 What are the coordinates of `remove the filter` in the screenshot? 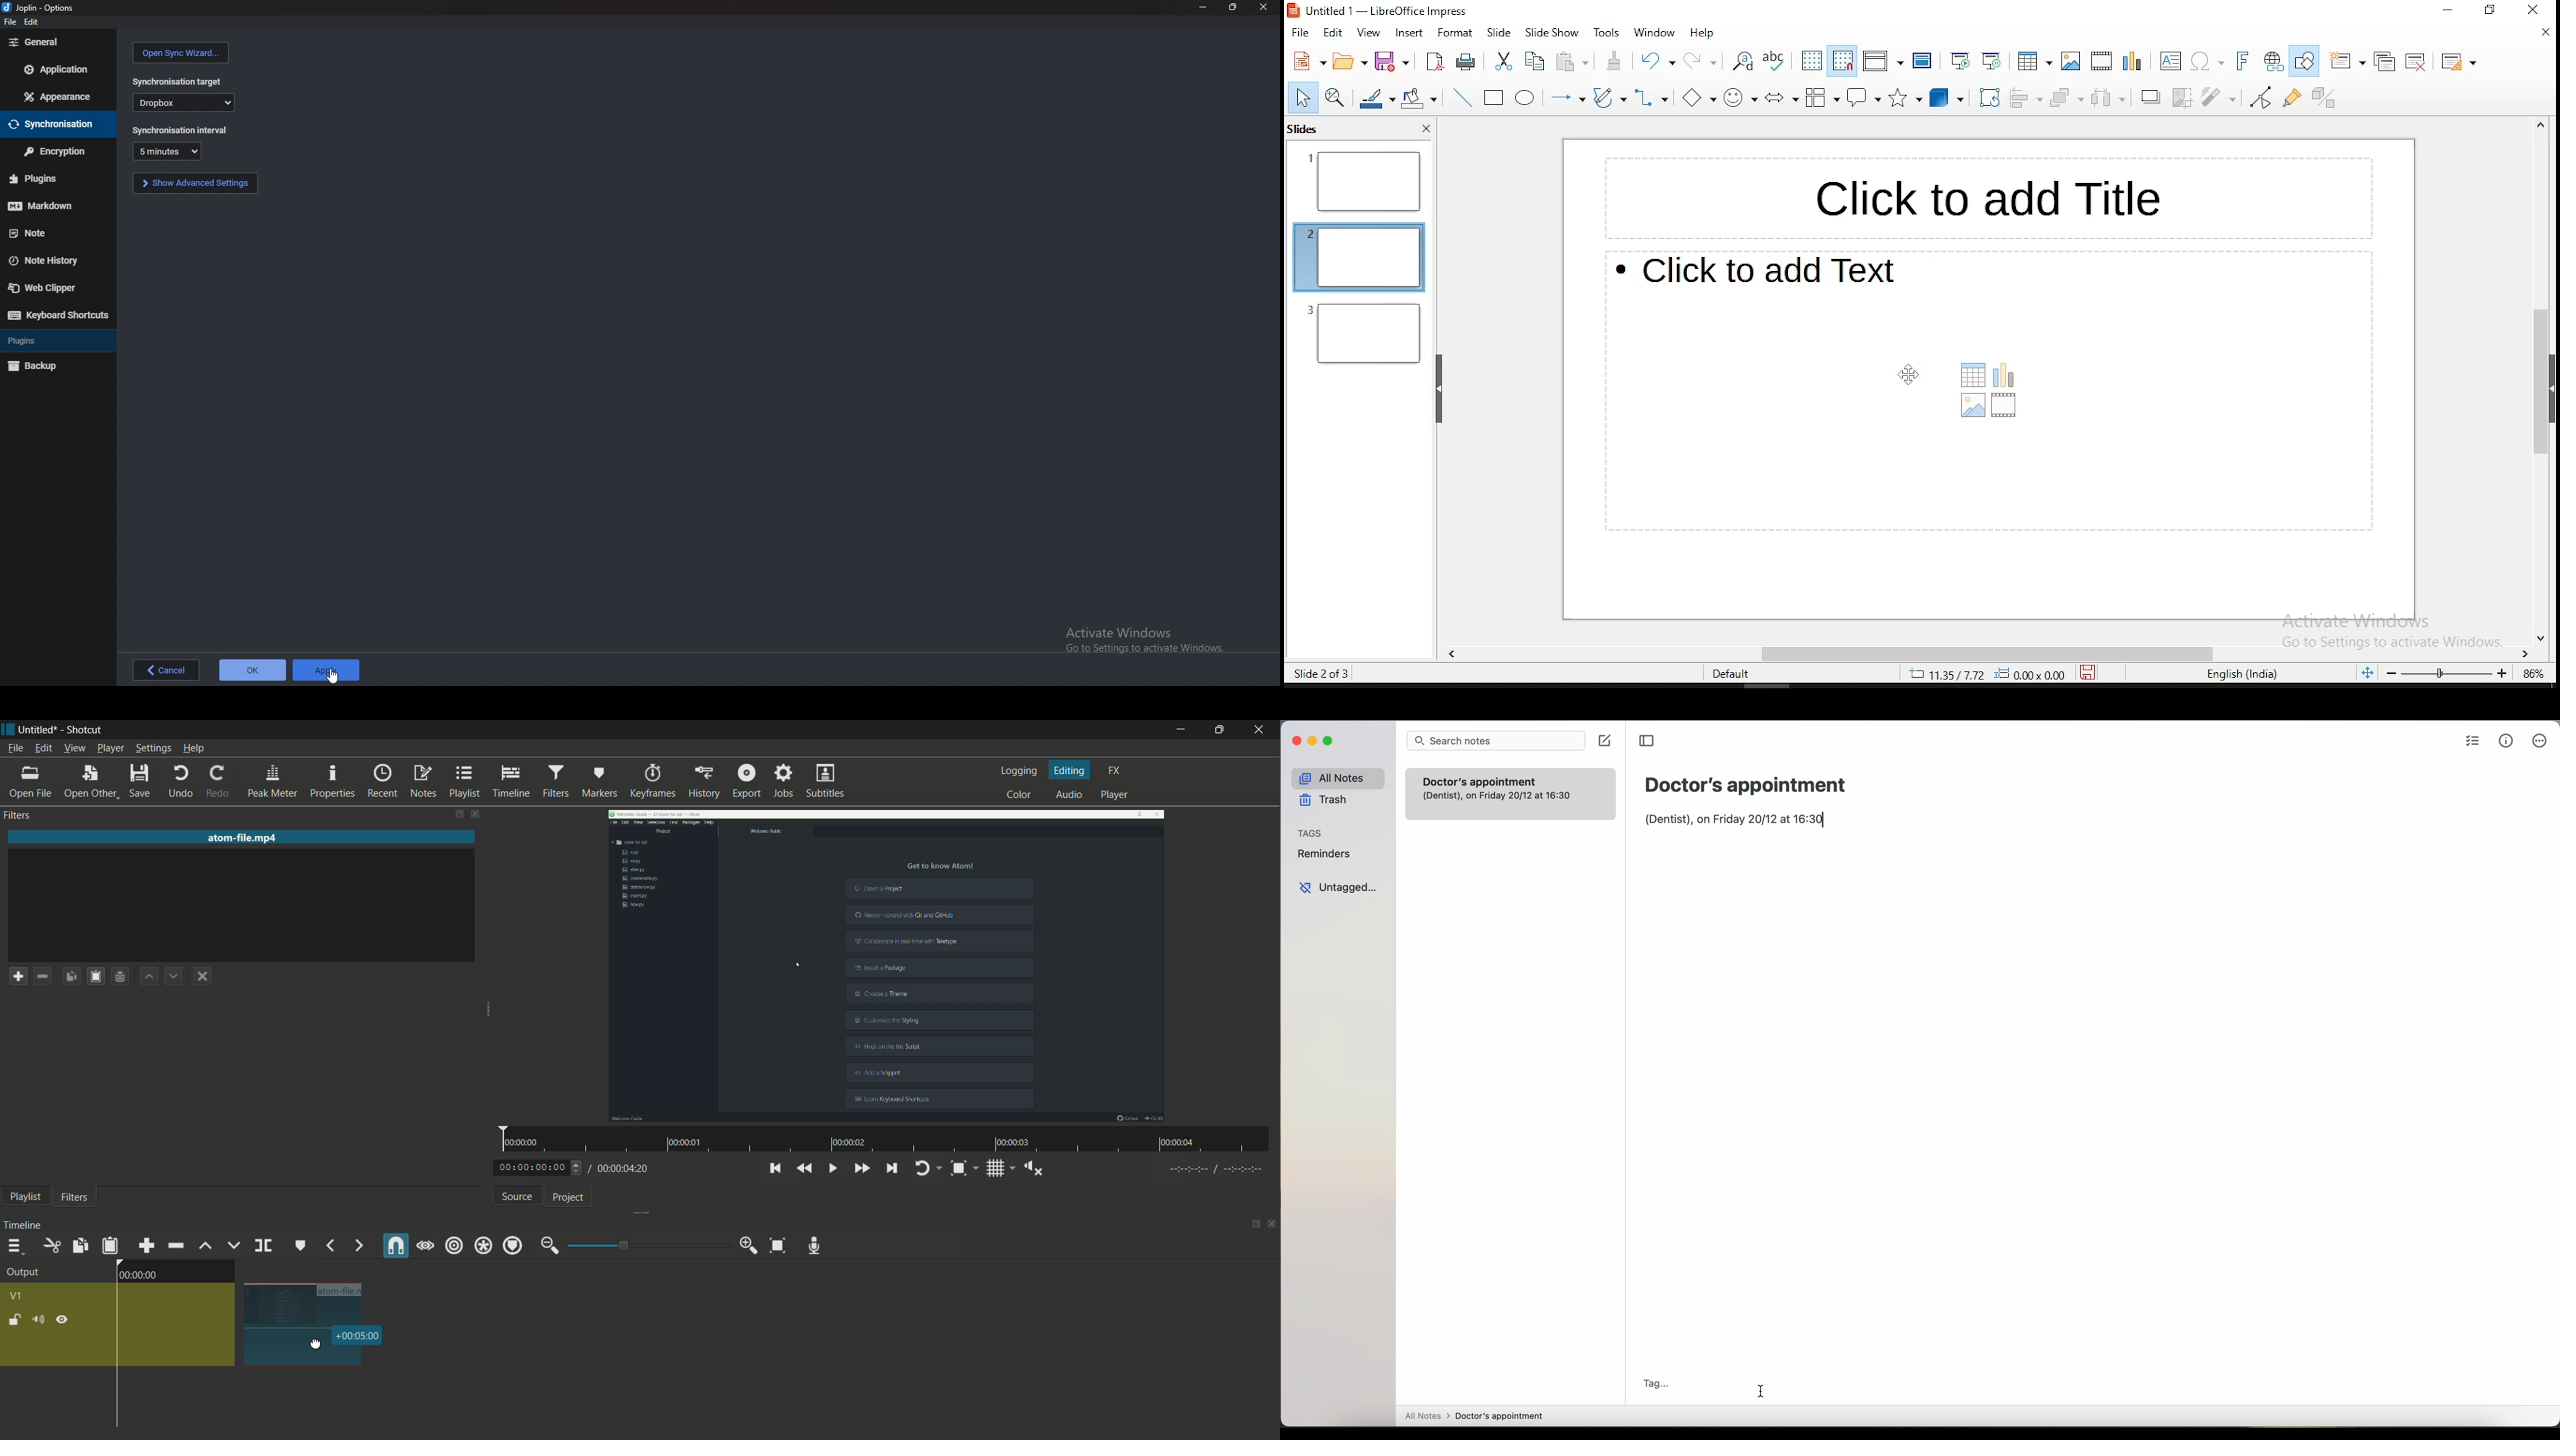 It's located at (42, 977).